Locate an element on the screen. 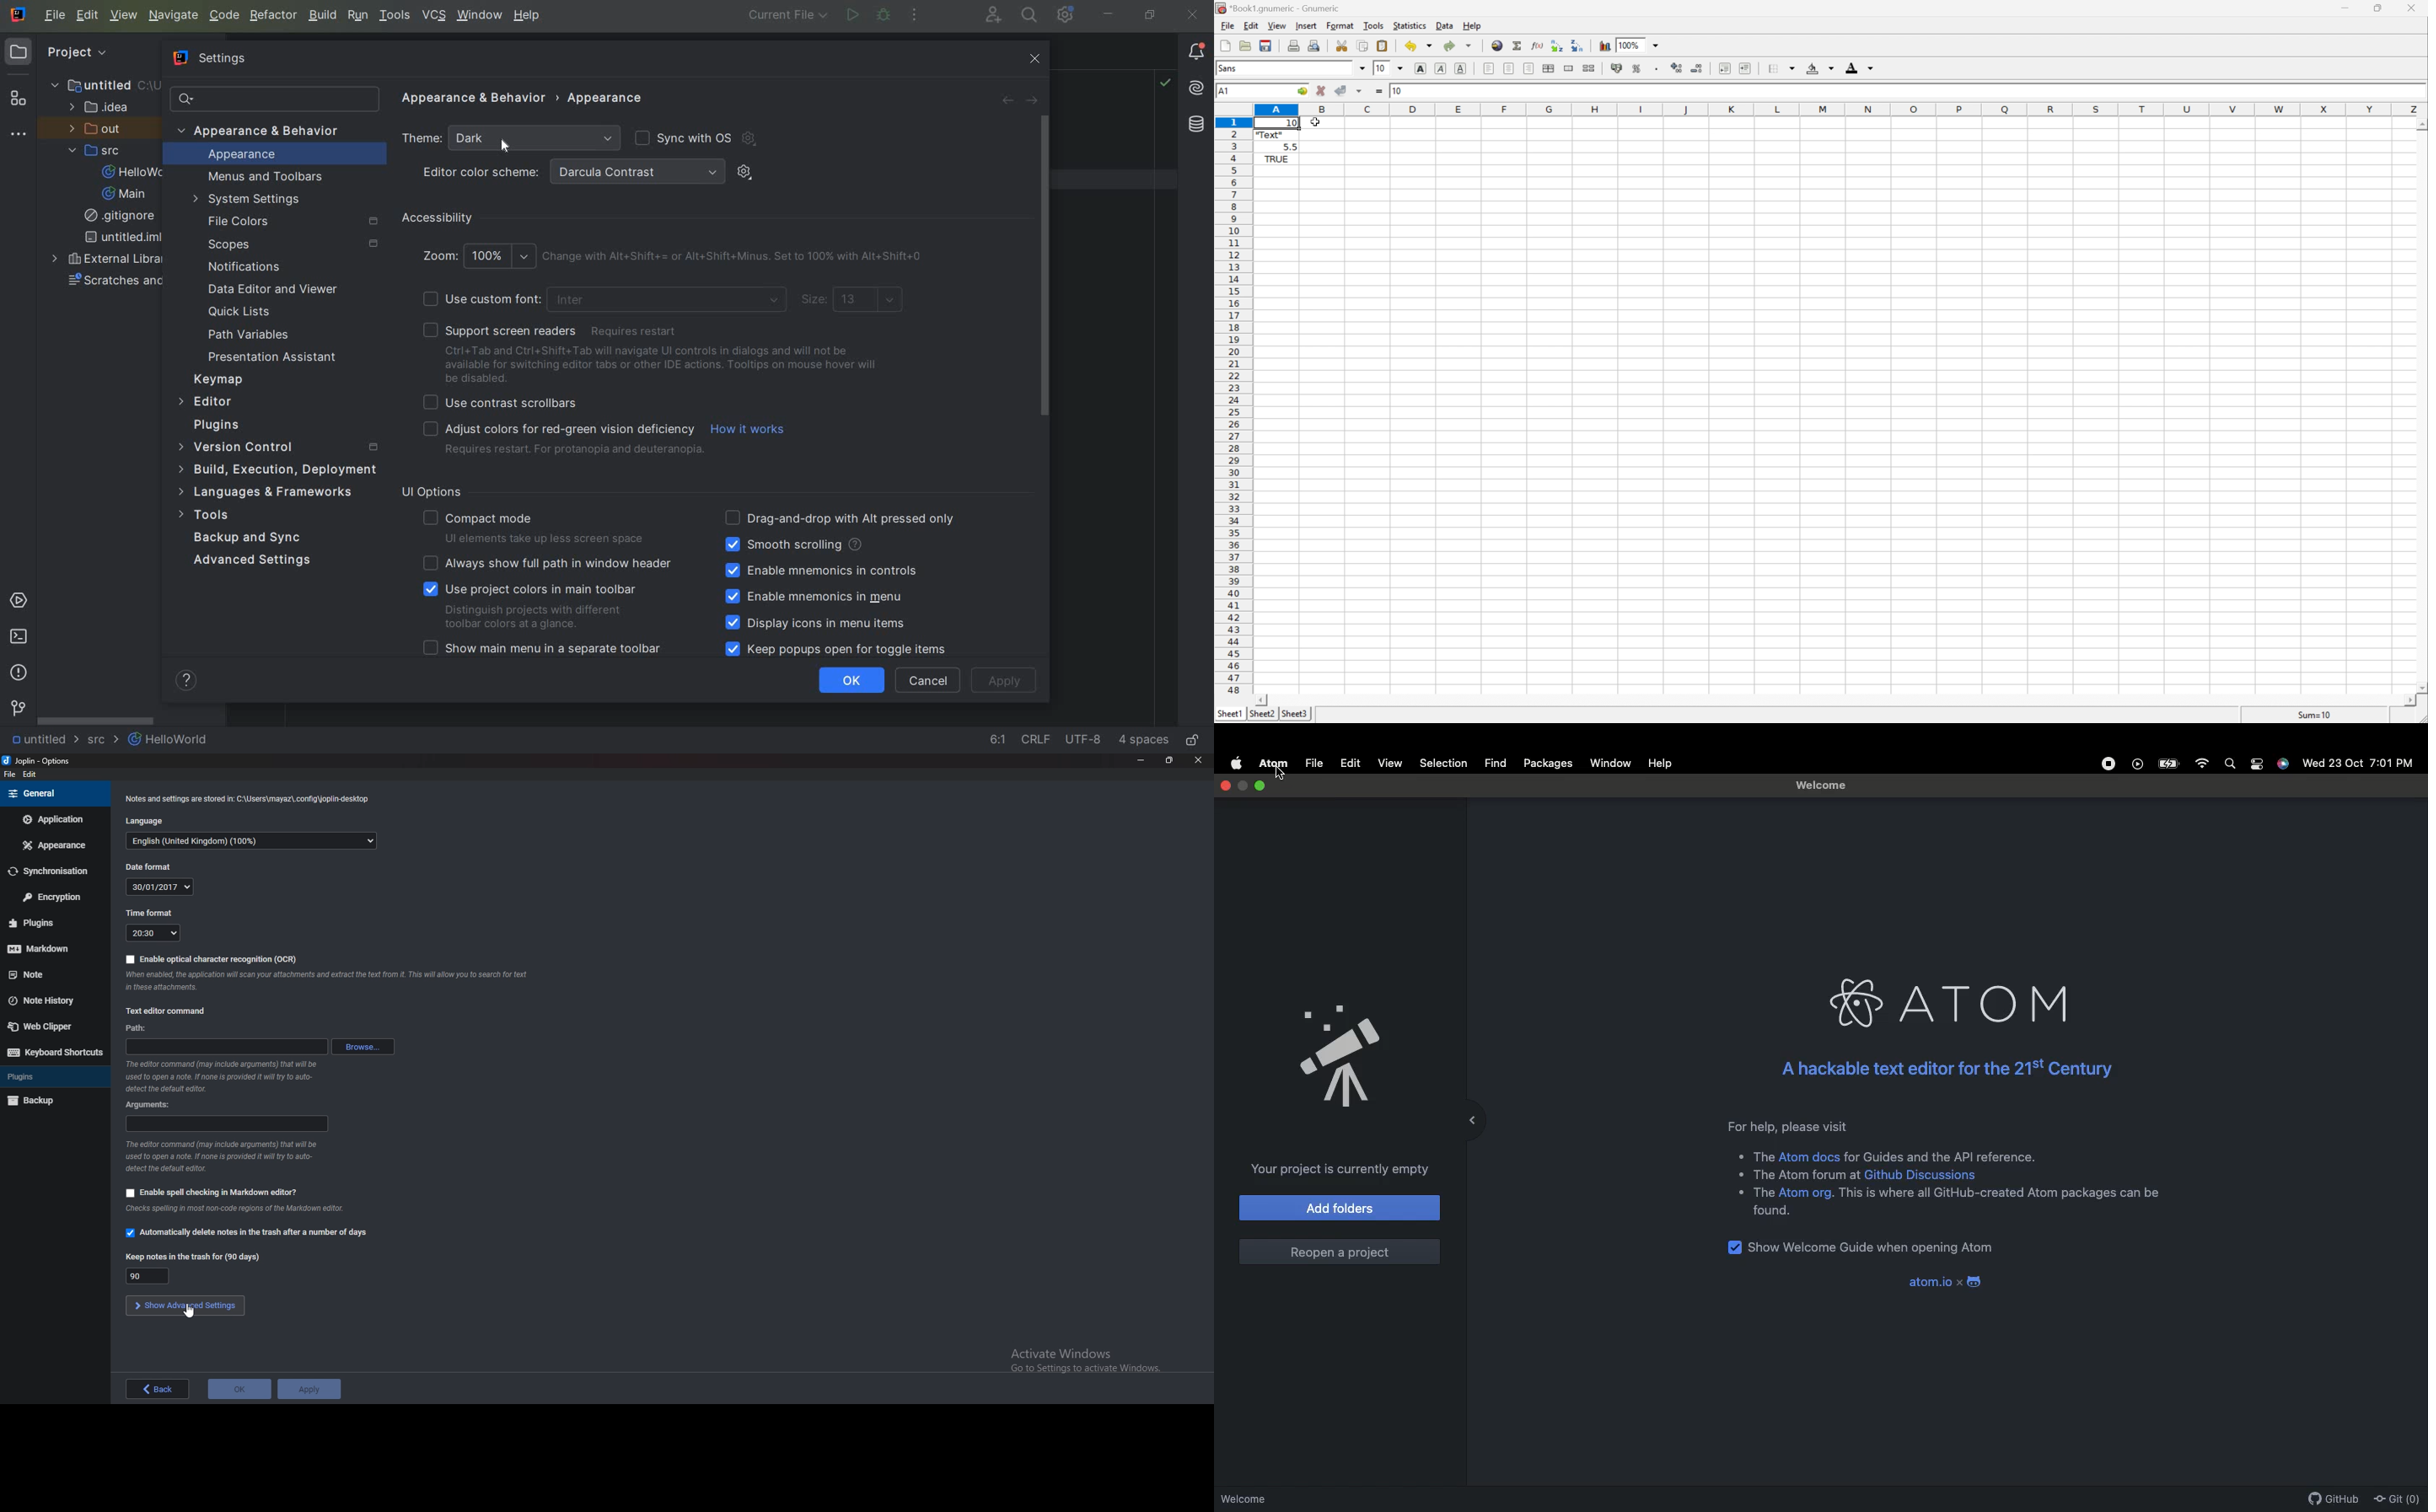 This screenshot has width=2436, height=1512. Welcome is located at coordinates (1244, 1500).